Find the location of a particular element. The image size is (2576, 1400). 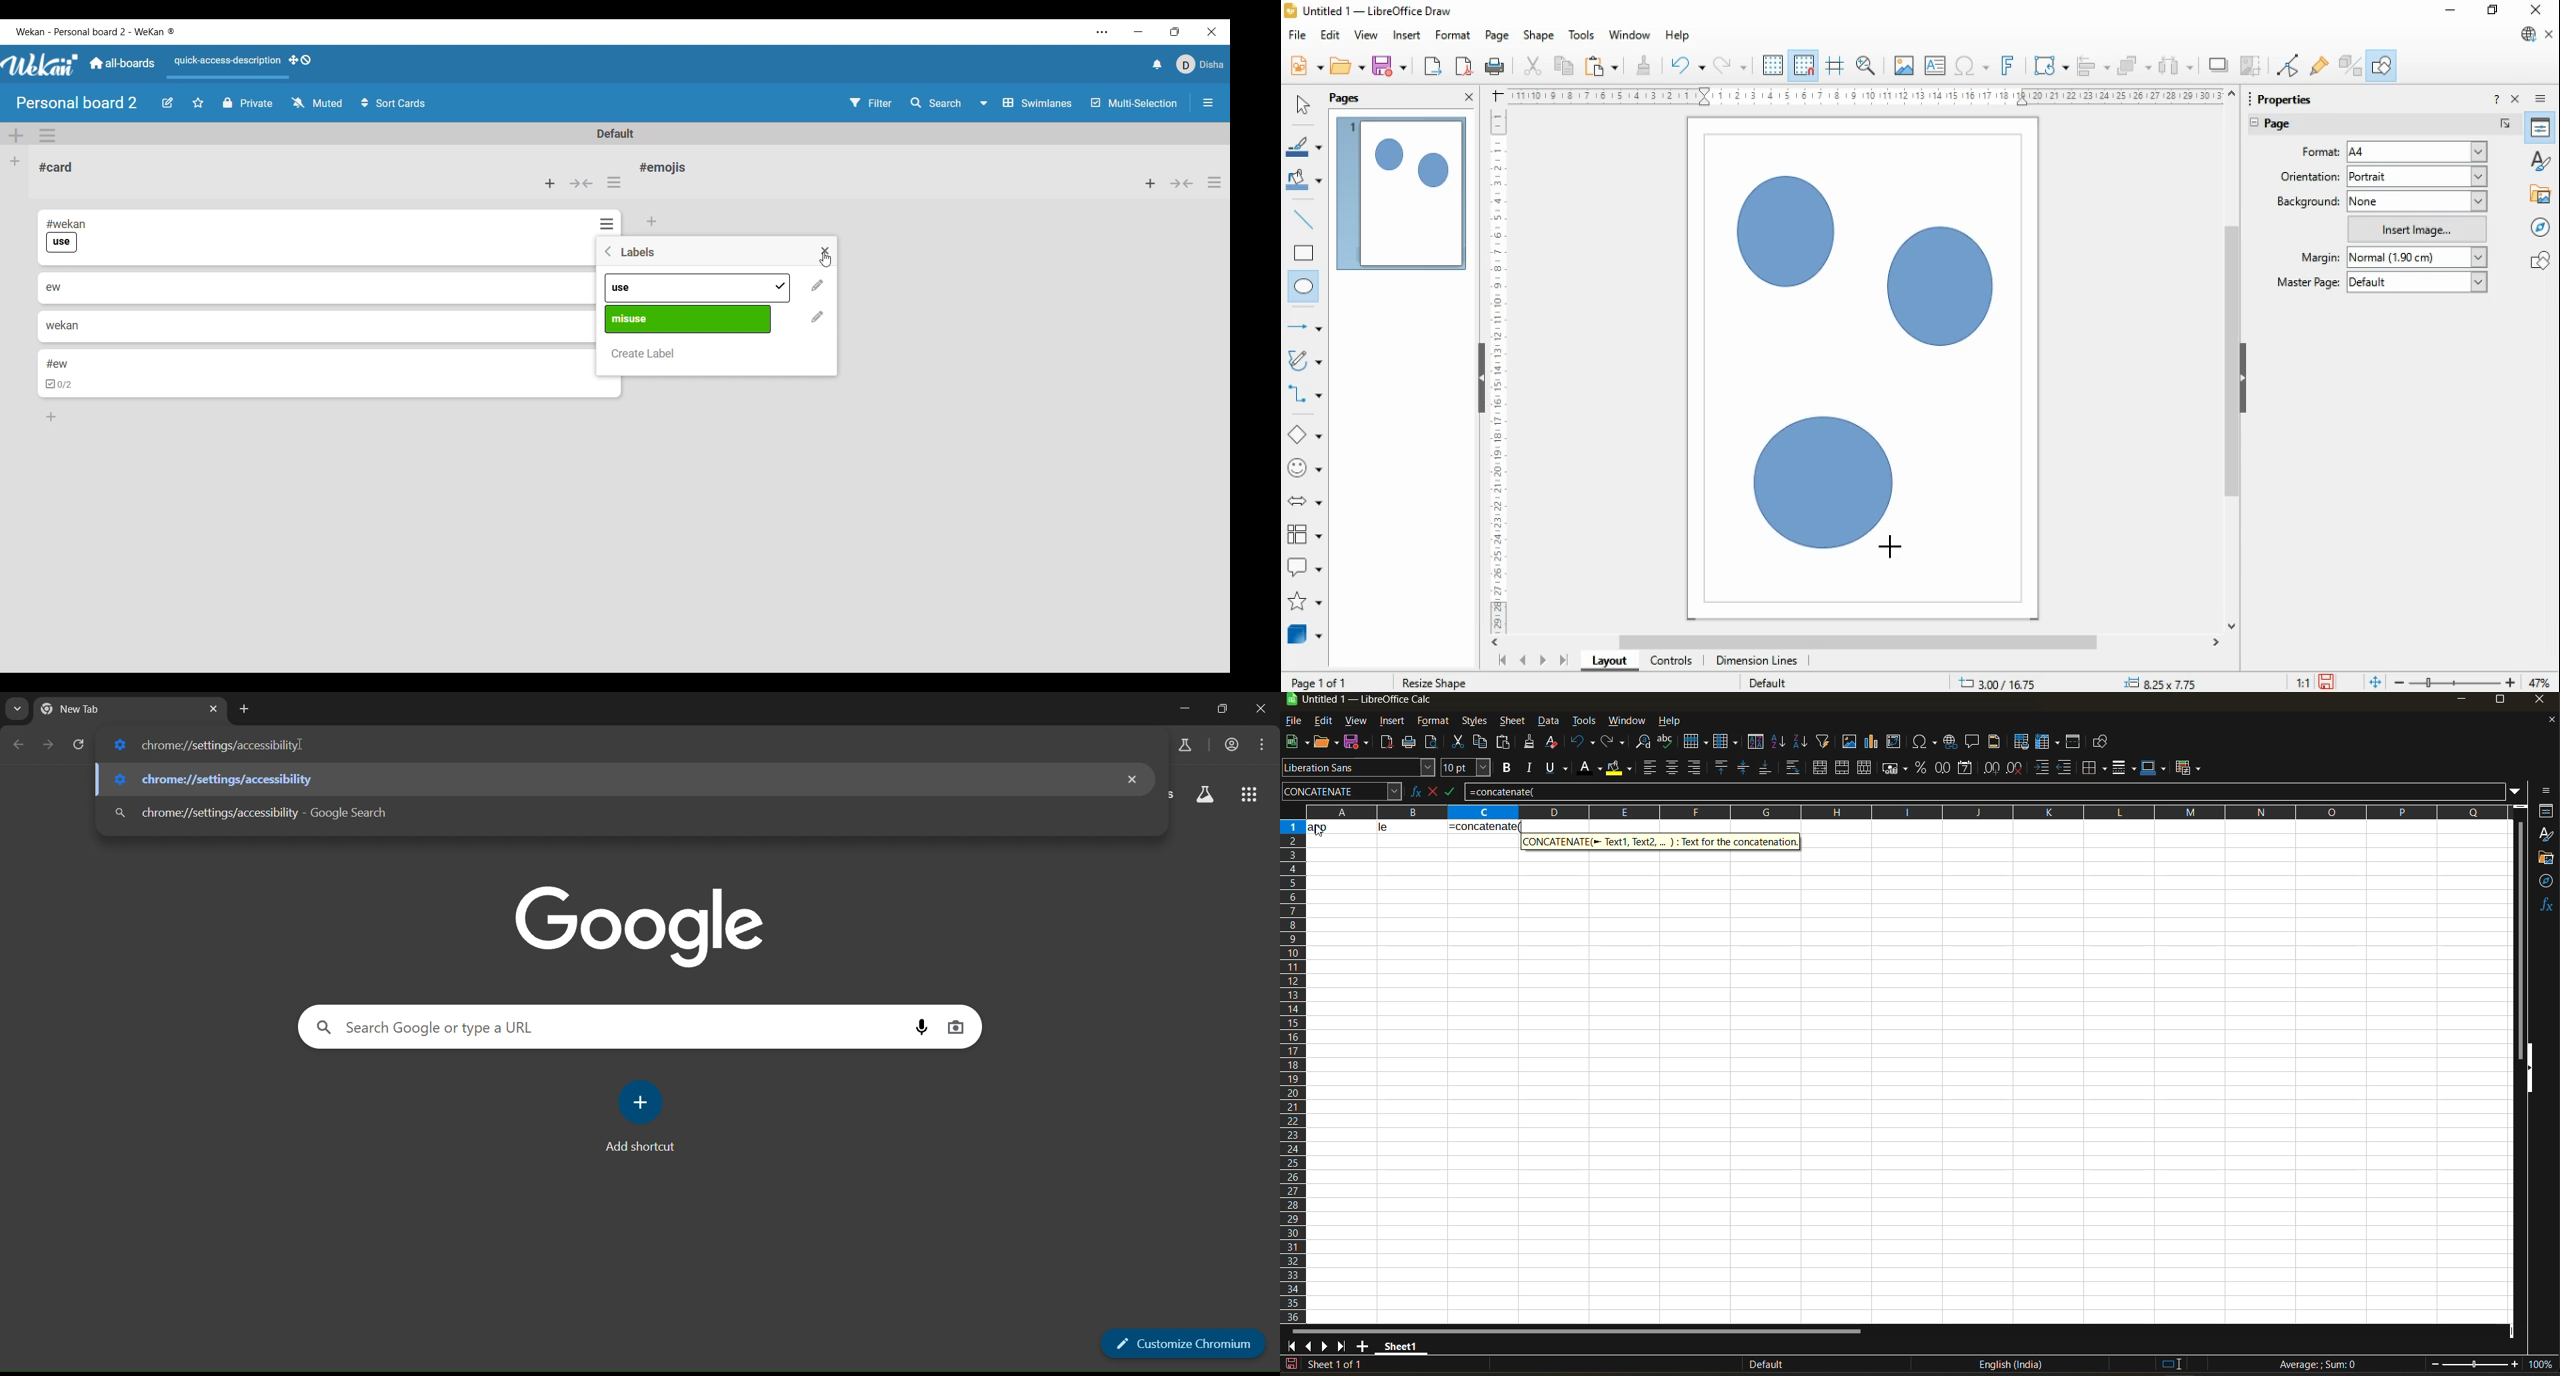

helplines while moving is located at coordinates (1835, 66).